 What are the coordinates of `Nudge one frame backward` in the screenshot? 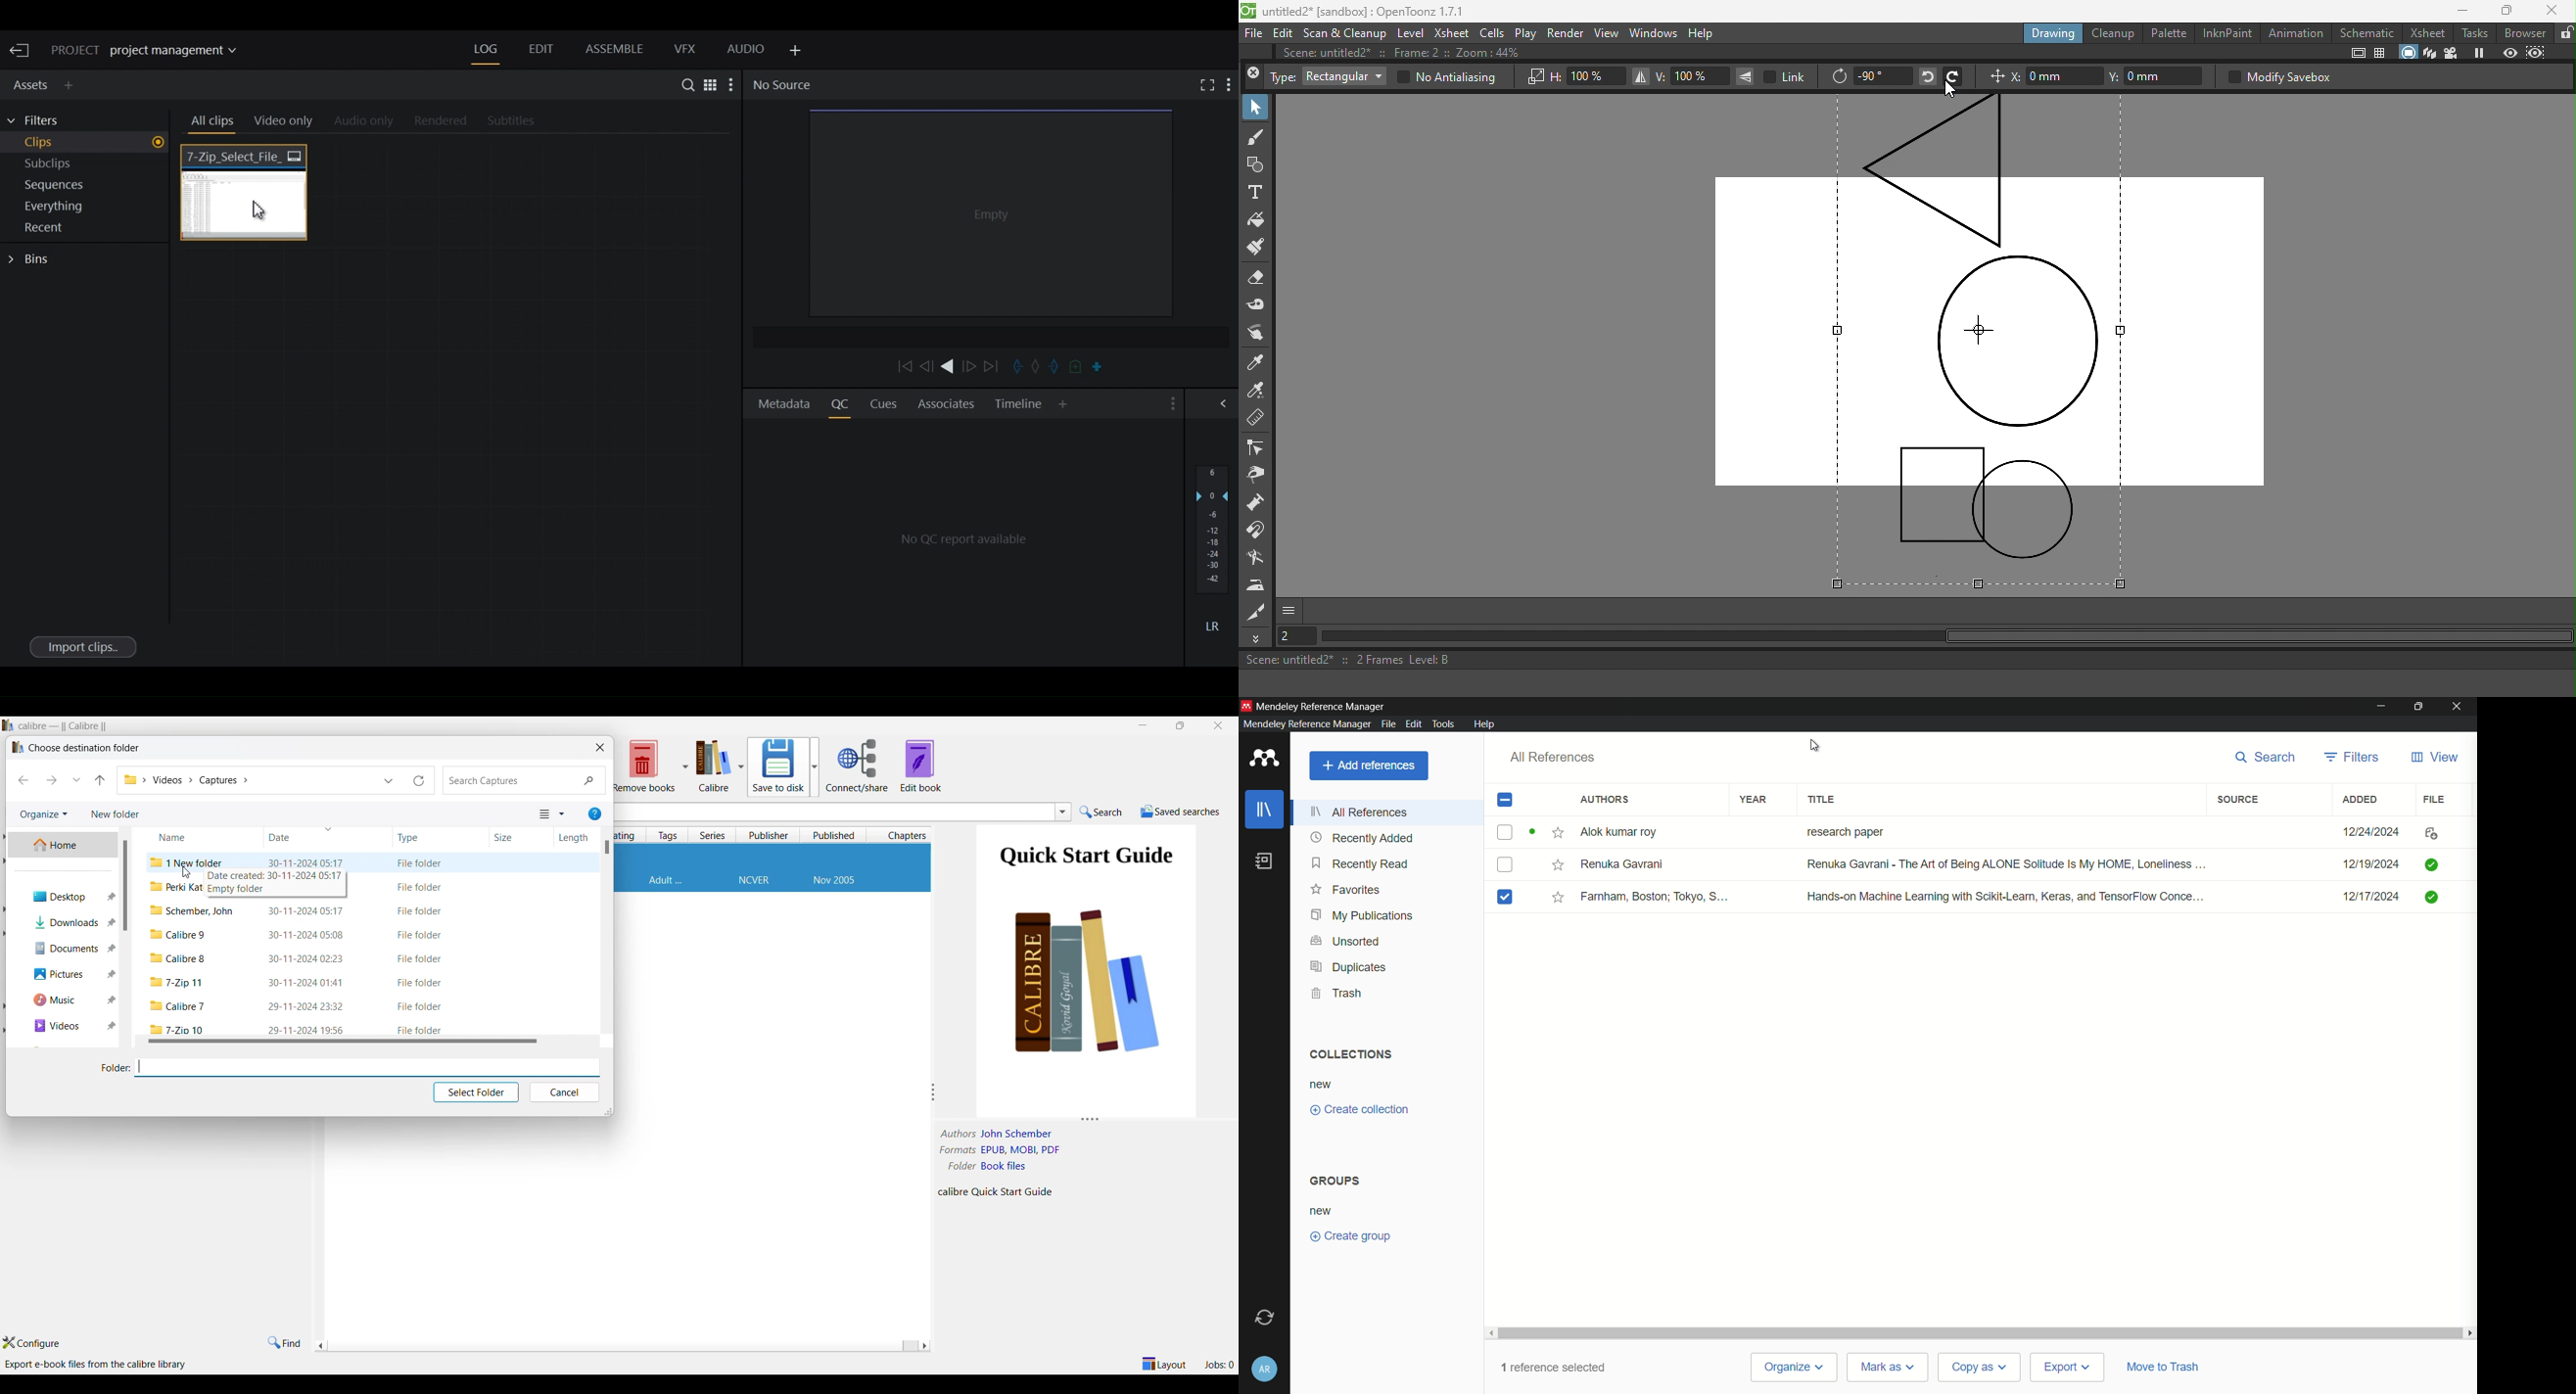 It's located at (926, 367).